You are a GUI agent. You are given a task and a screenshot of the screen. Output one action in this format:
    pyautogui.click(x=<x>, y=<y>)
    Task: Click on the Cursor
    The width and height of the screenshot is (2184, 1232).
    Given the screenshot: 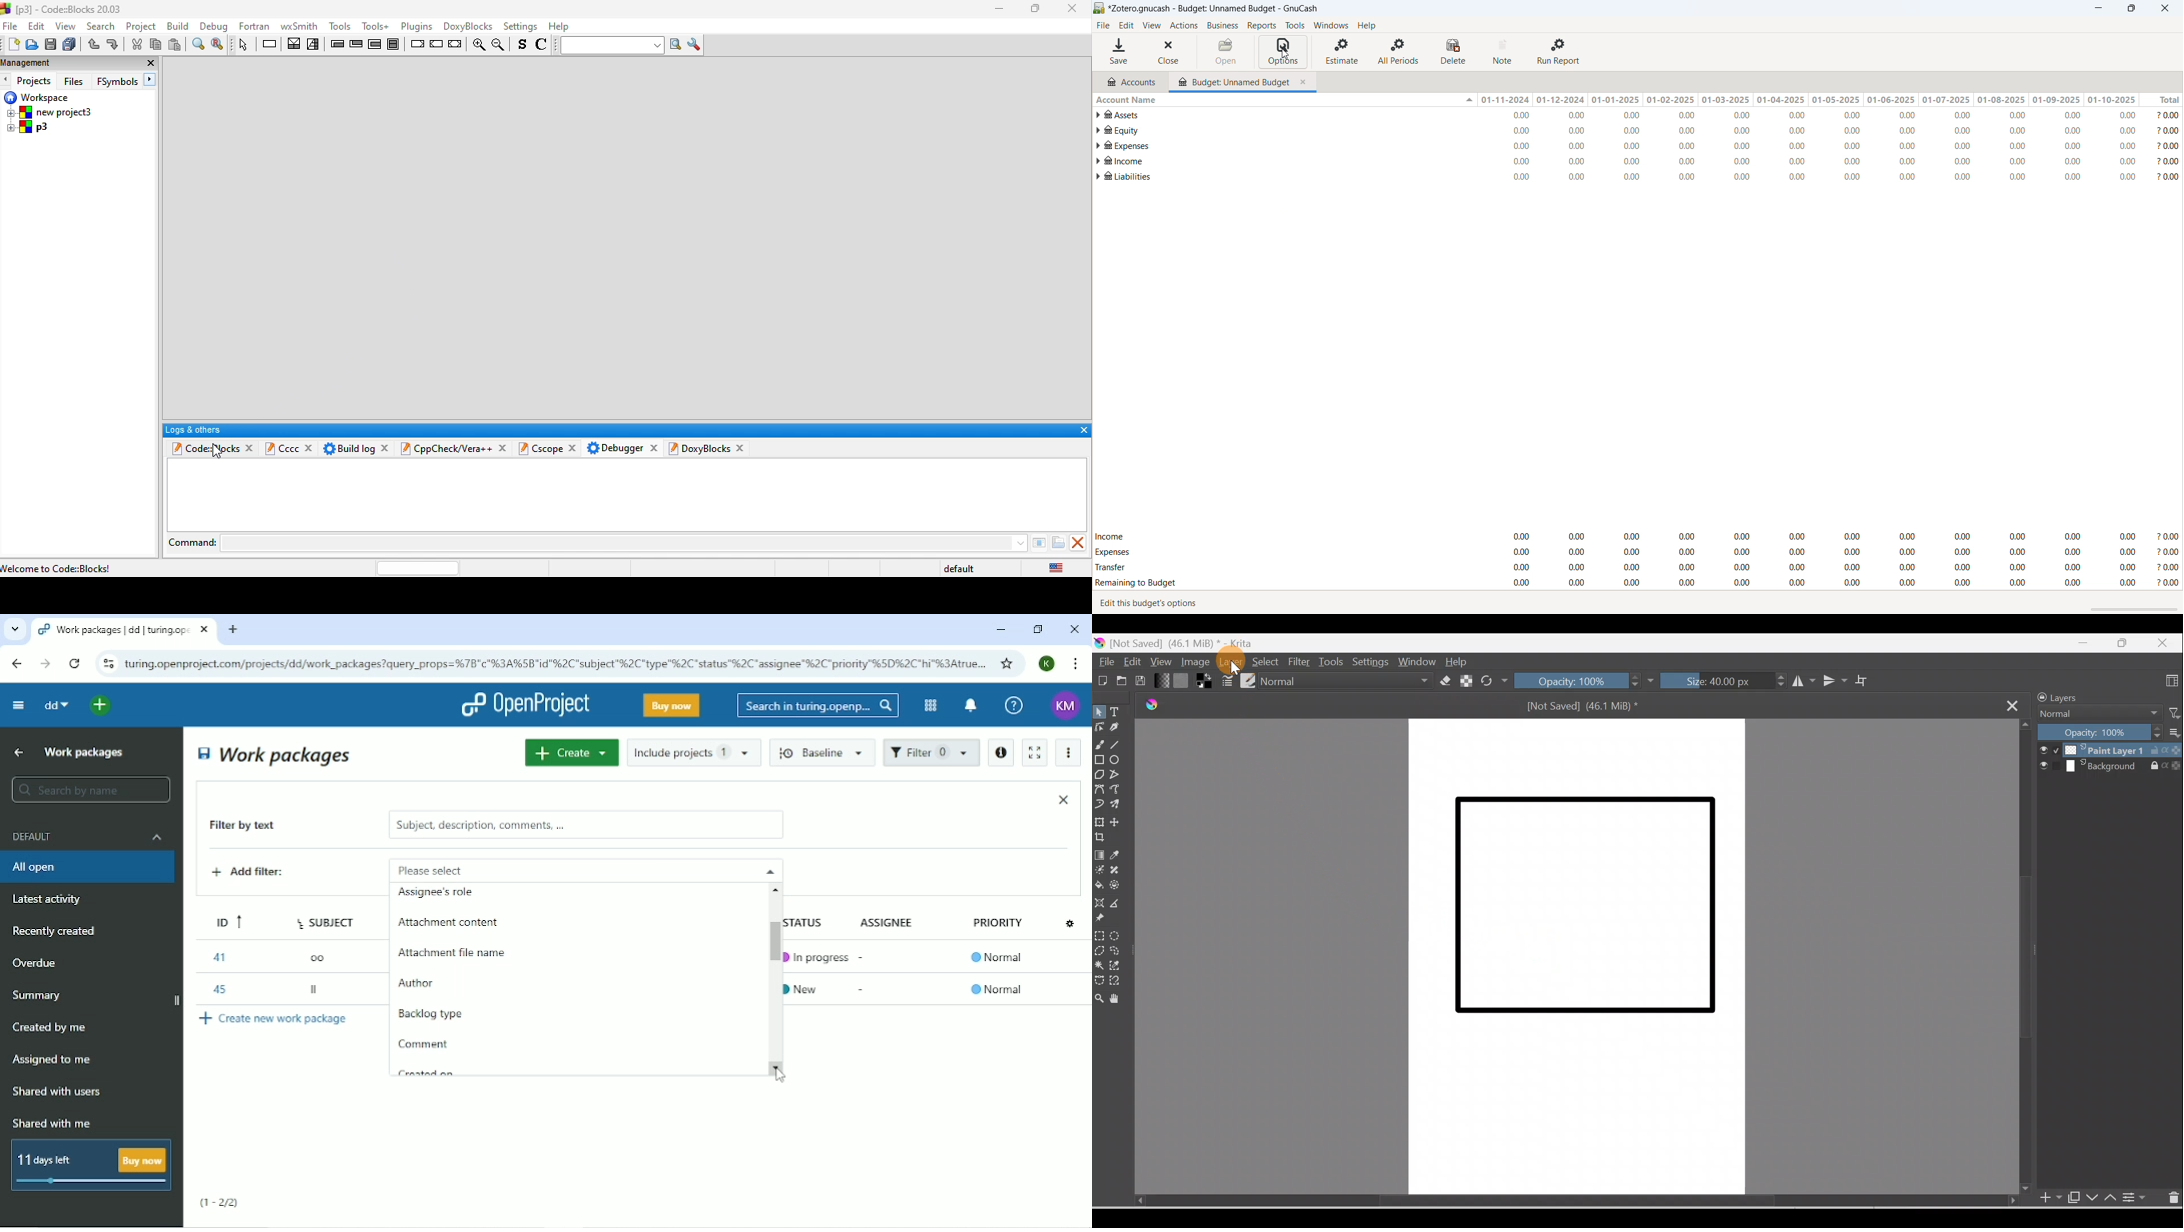 What is the action you would take?
    pyautogui.click(x=1283, y=53)
    